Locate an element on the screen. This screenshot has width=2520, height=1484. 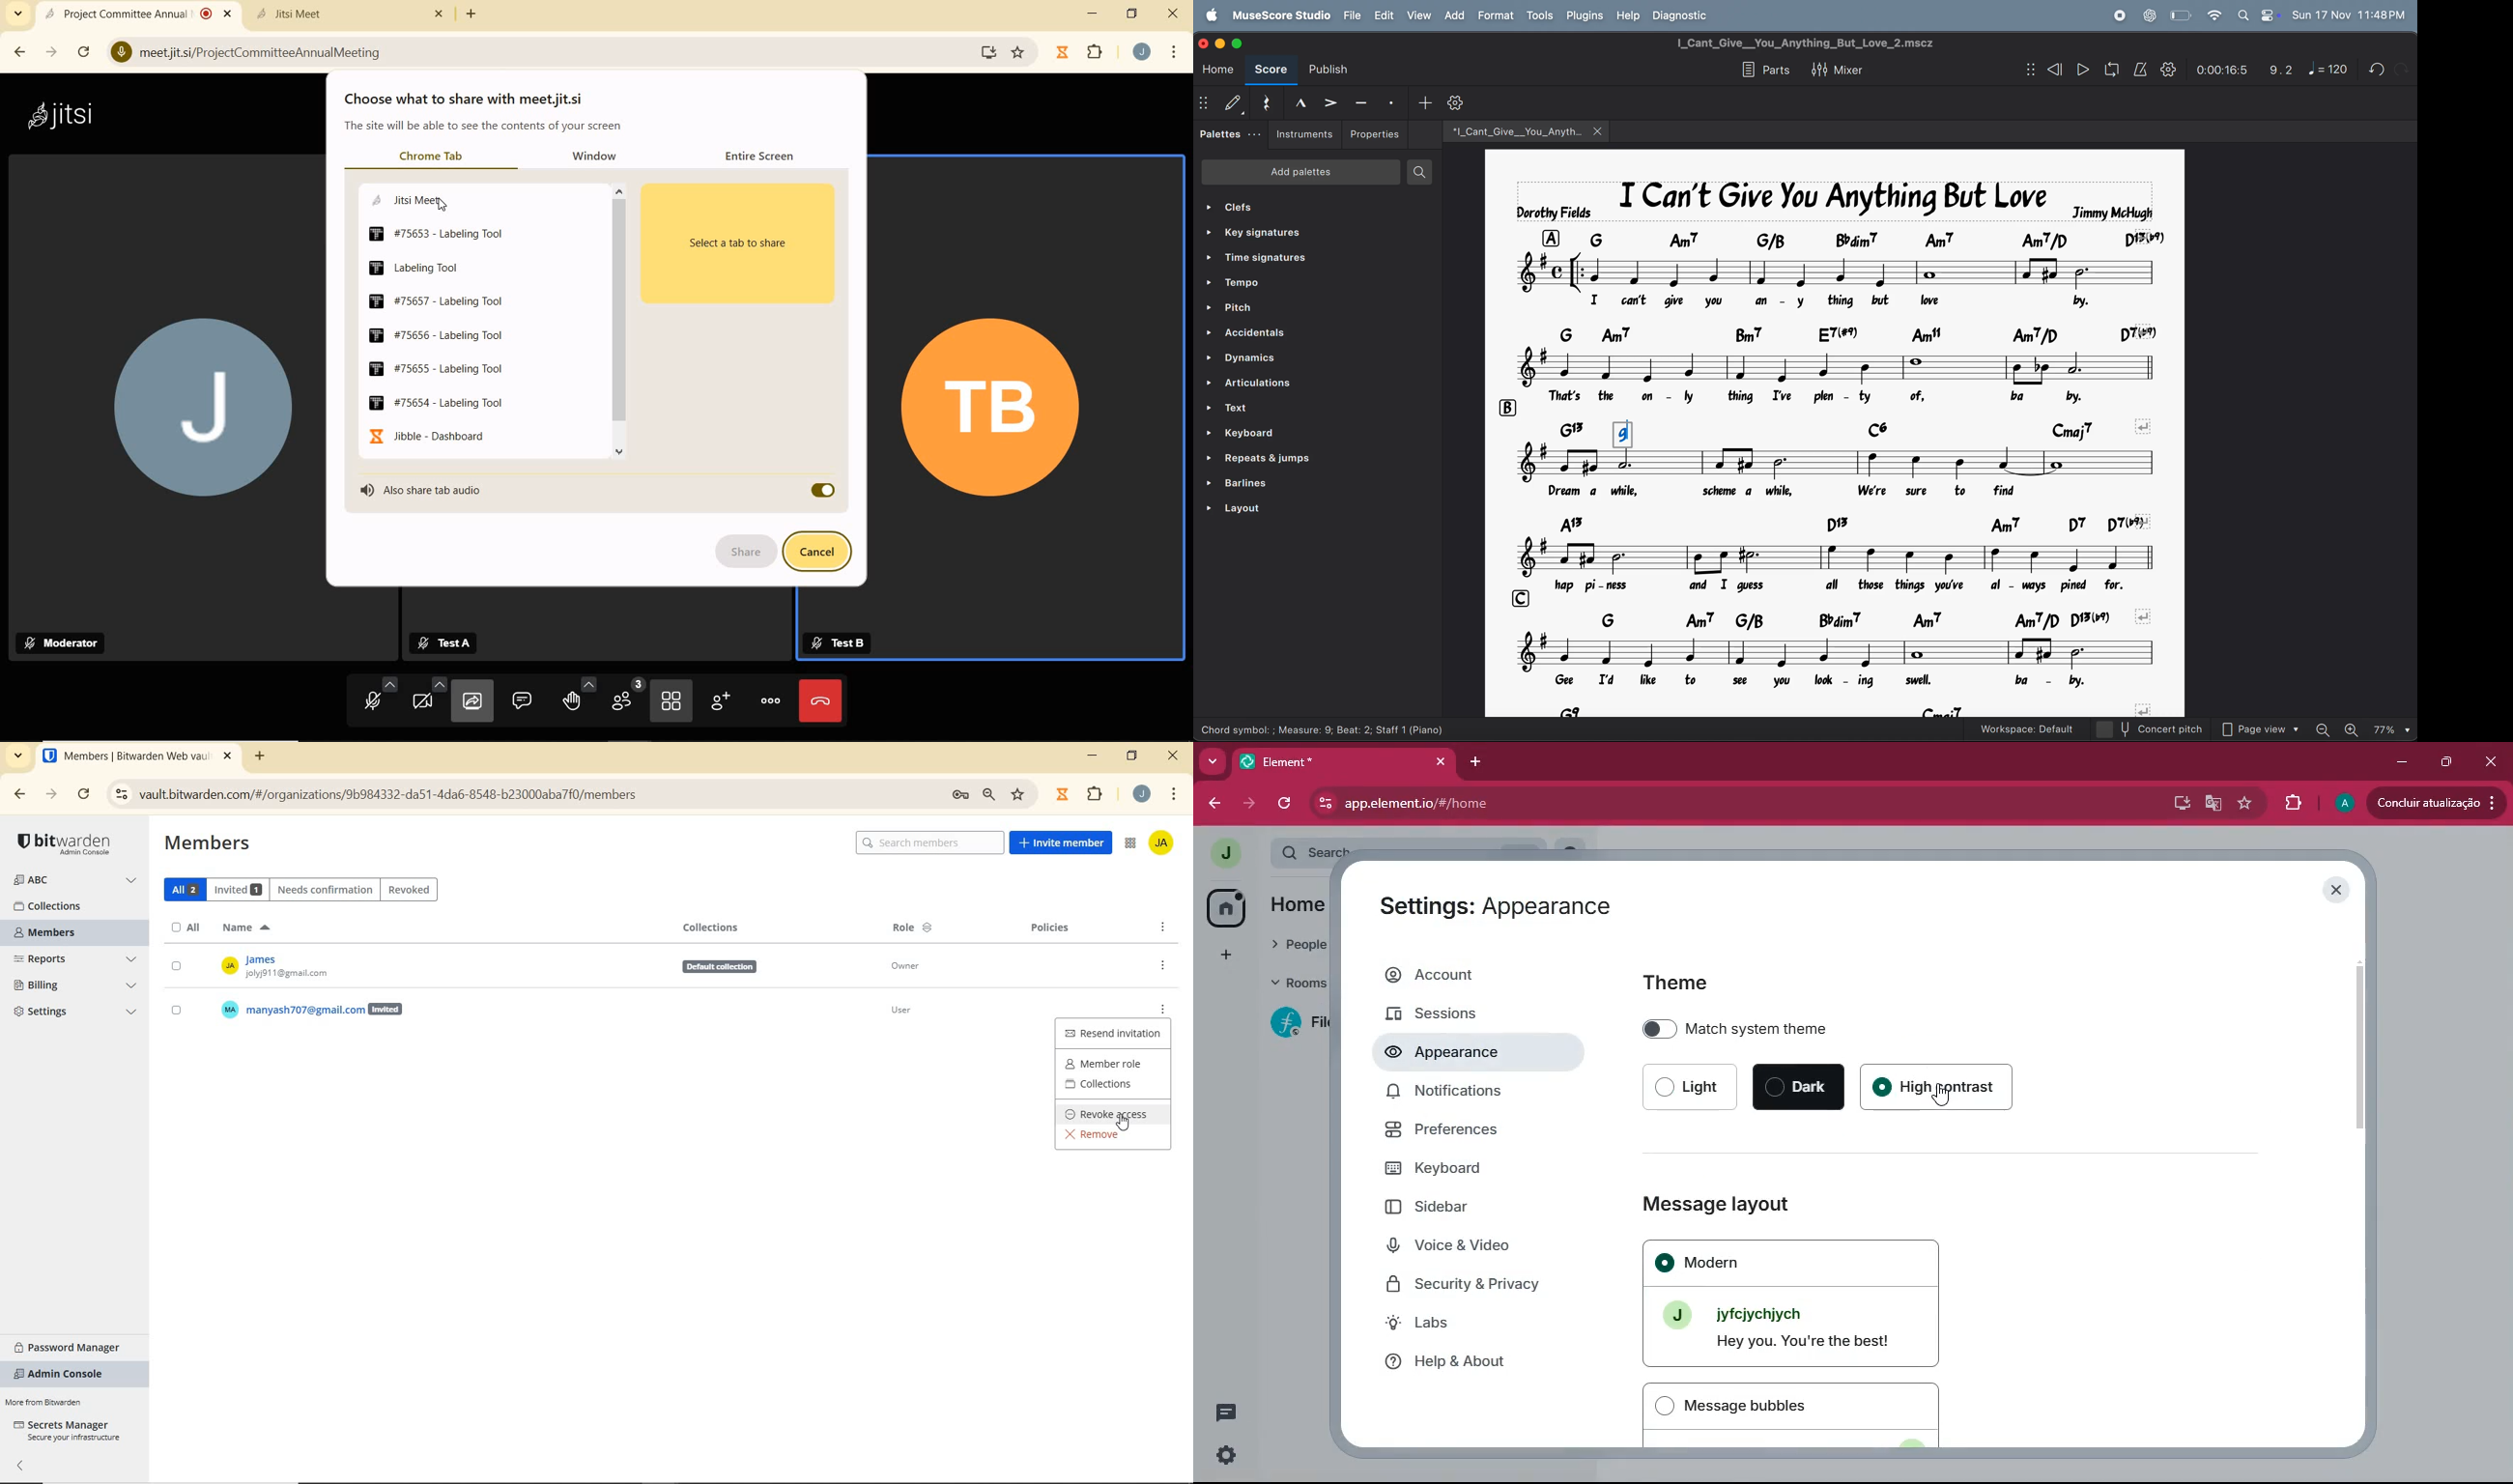
layouts is located at coordinates (1296, 513).